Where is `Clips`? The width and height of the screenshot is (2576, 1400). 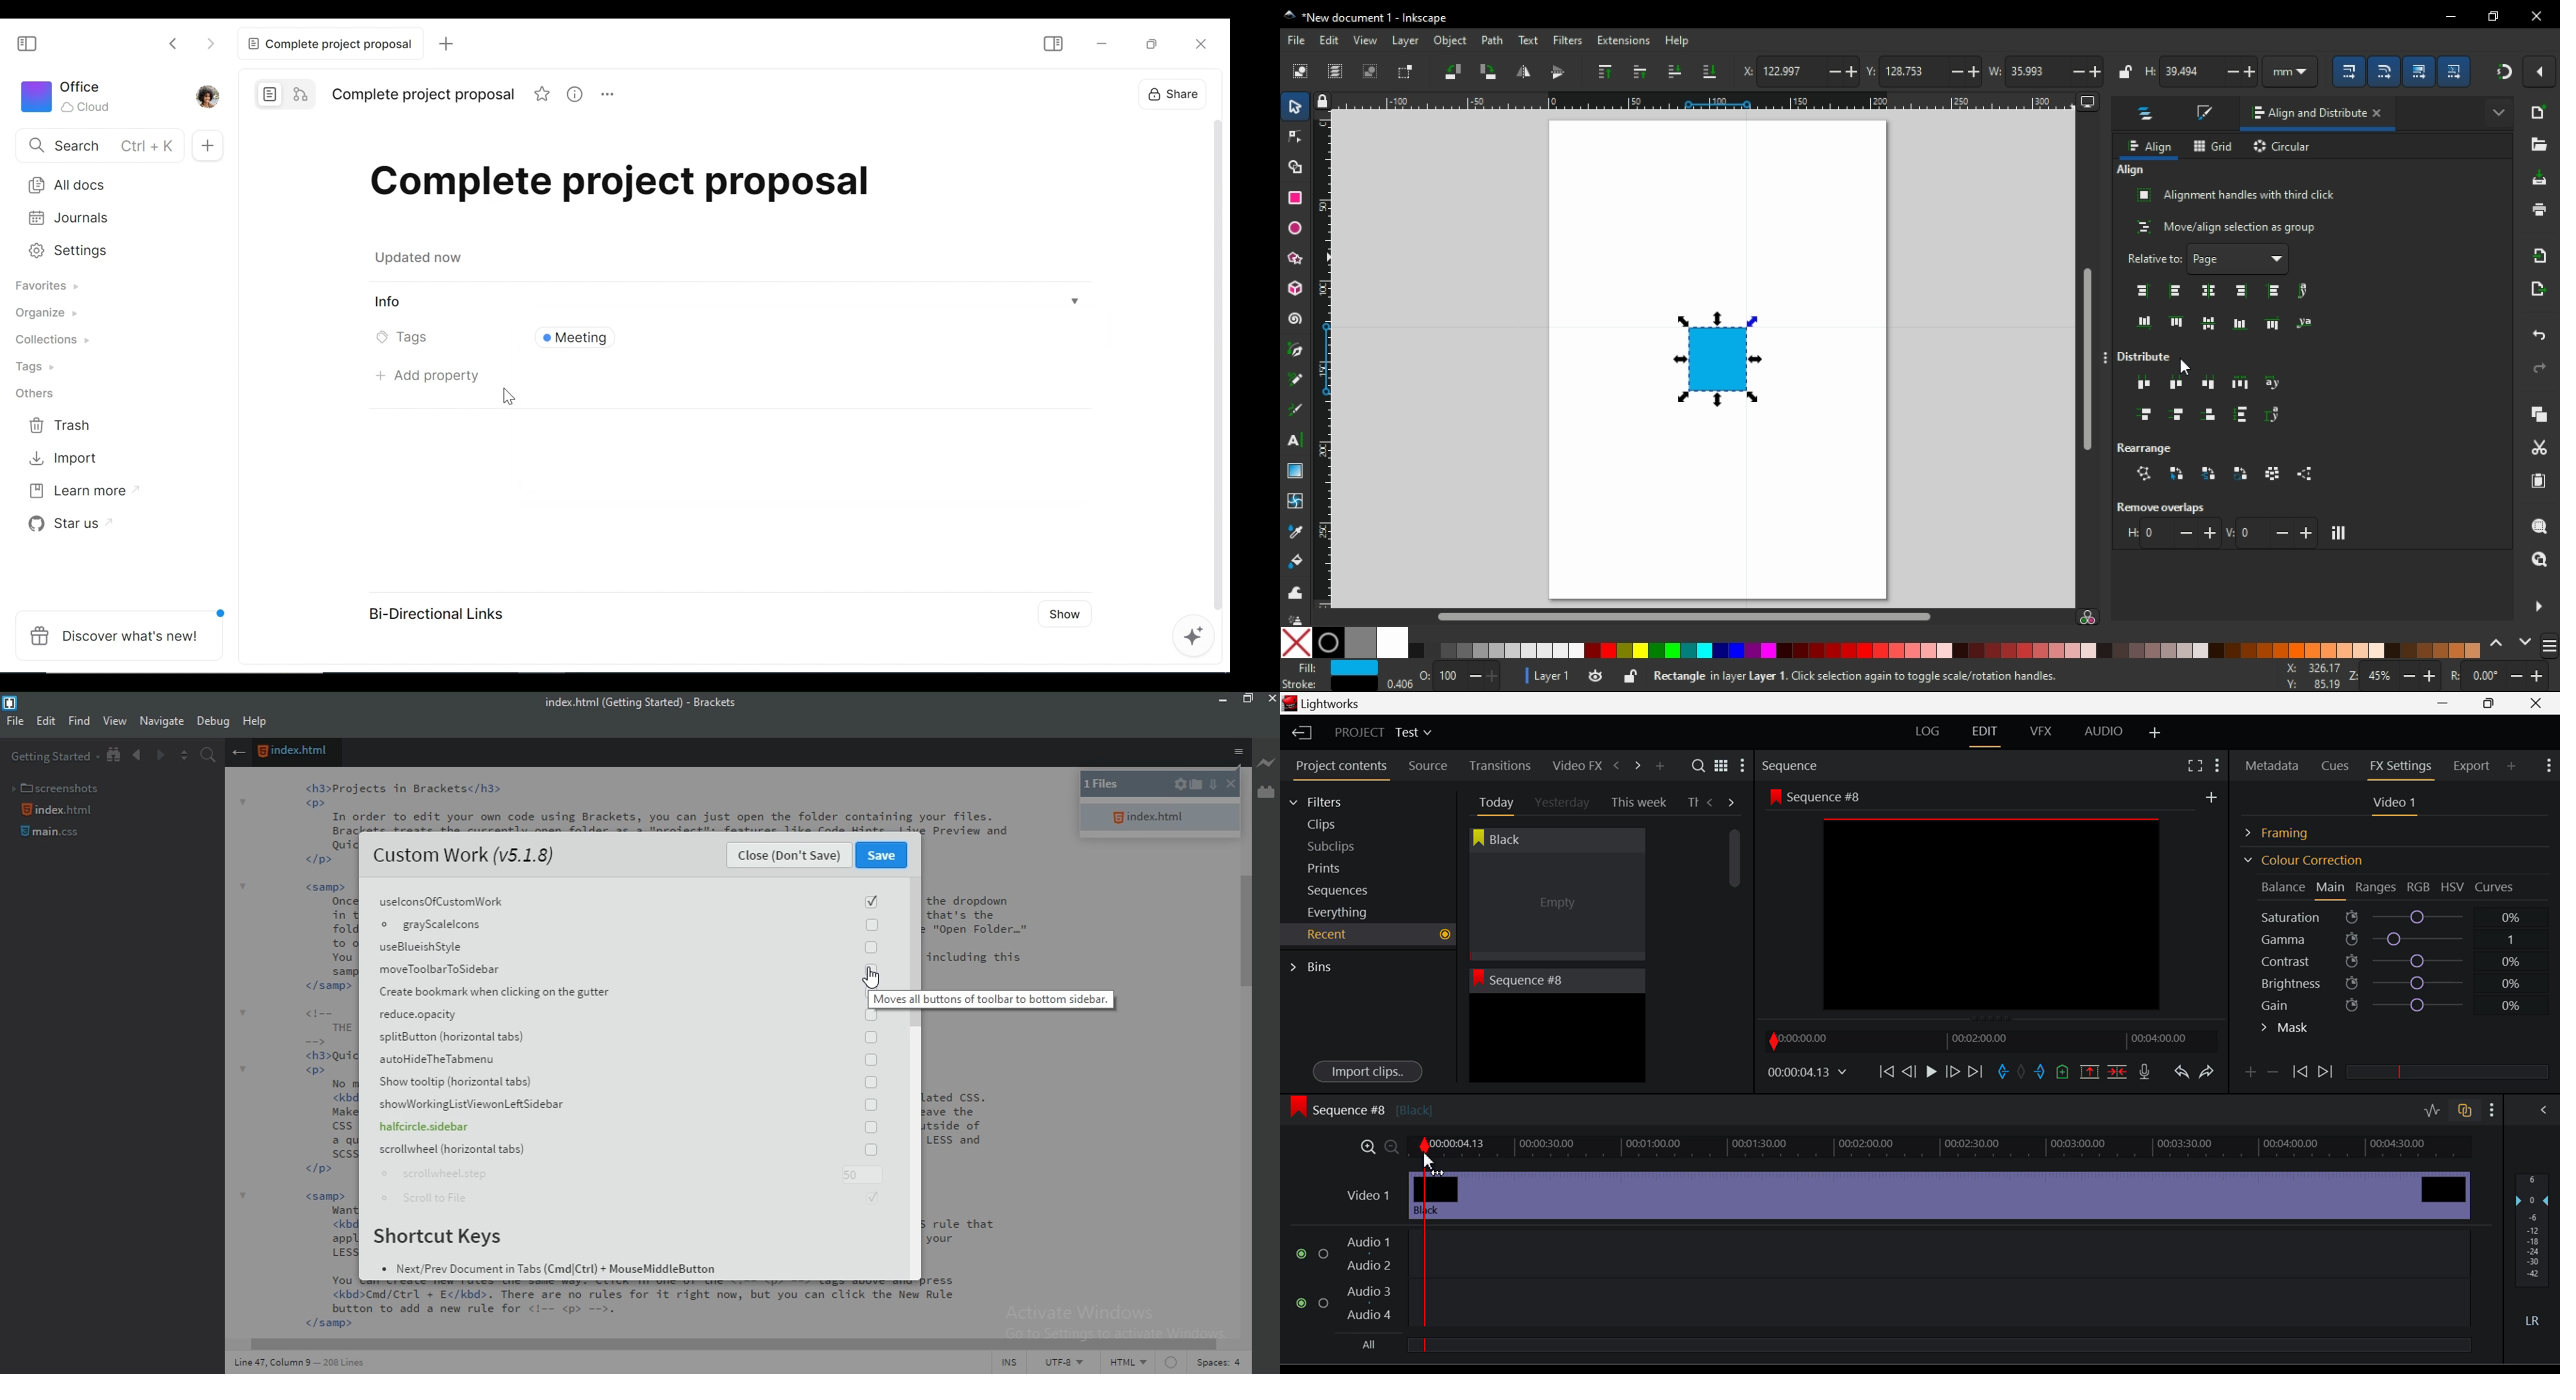
Clips is located at coordinates (1345, 824).